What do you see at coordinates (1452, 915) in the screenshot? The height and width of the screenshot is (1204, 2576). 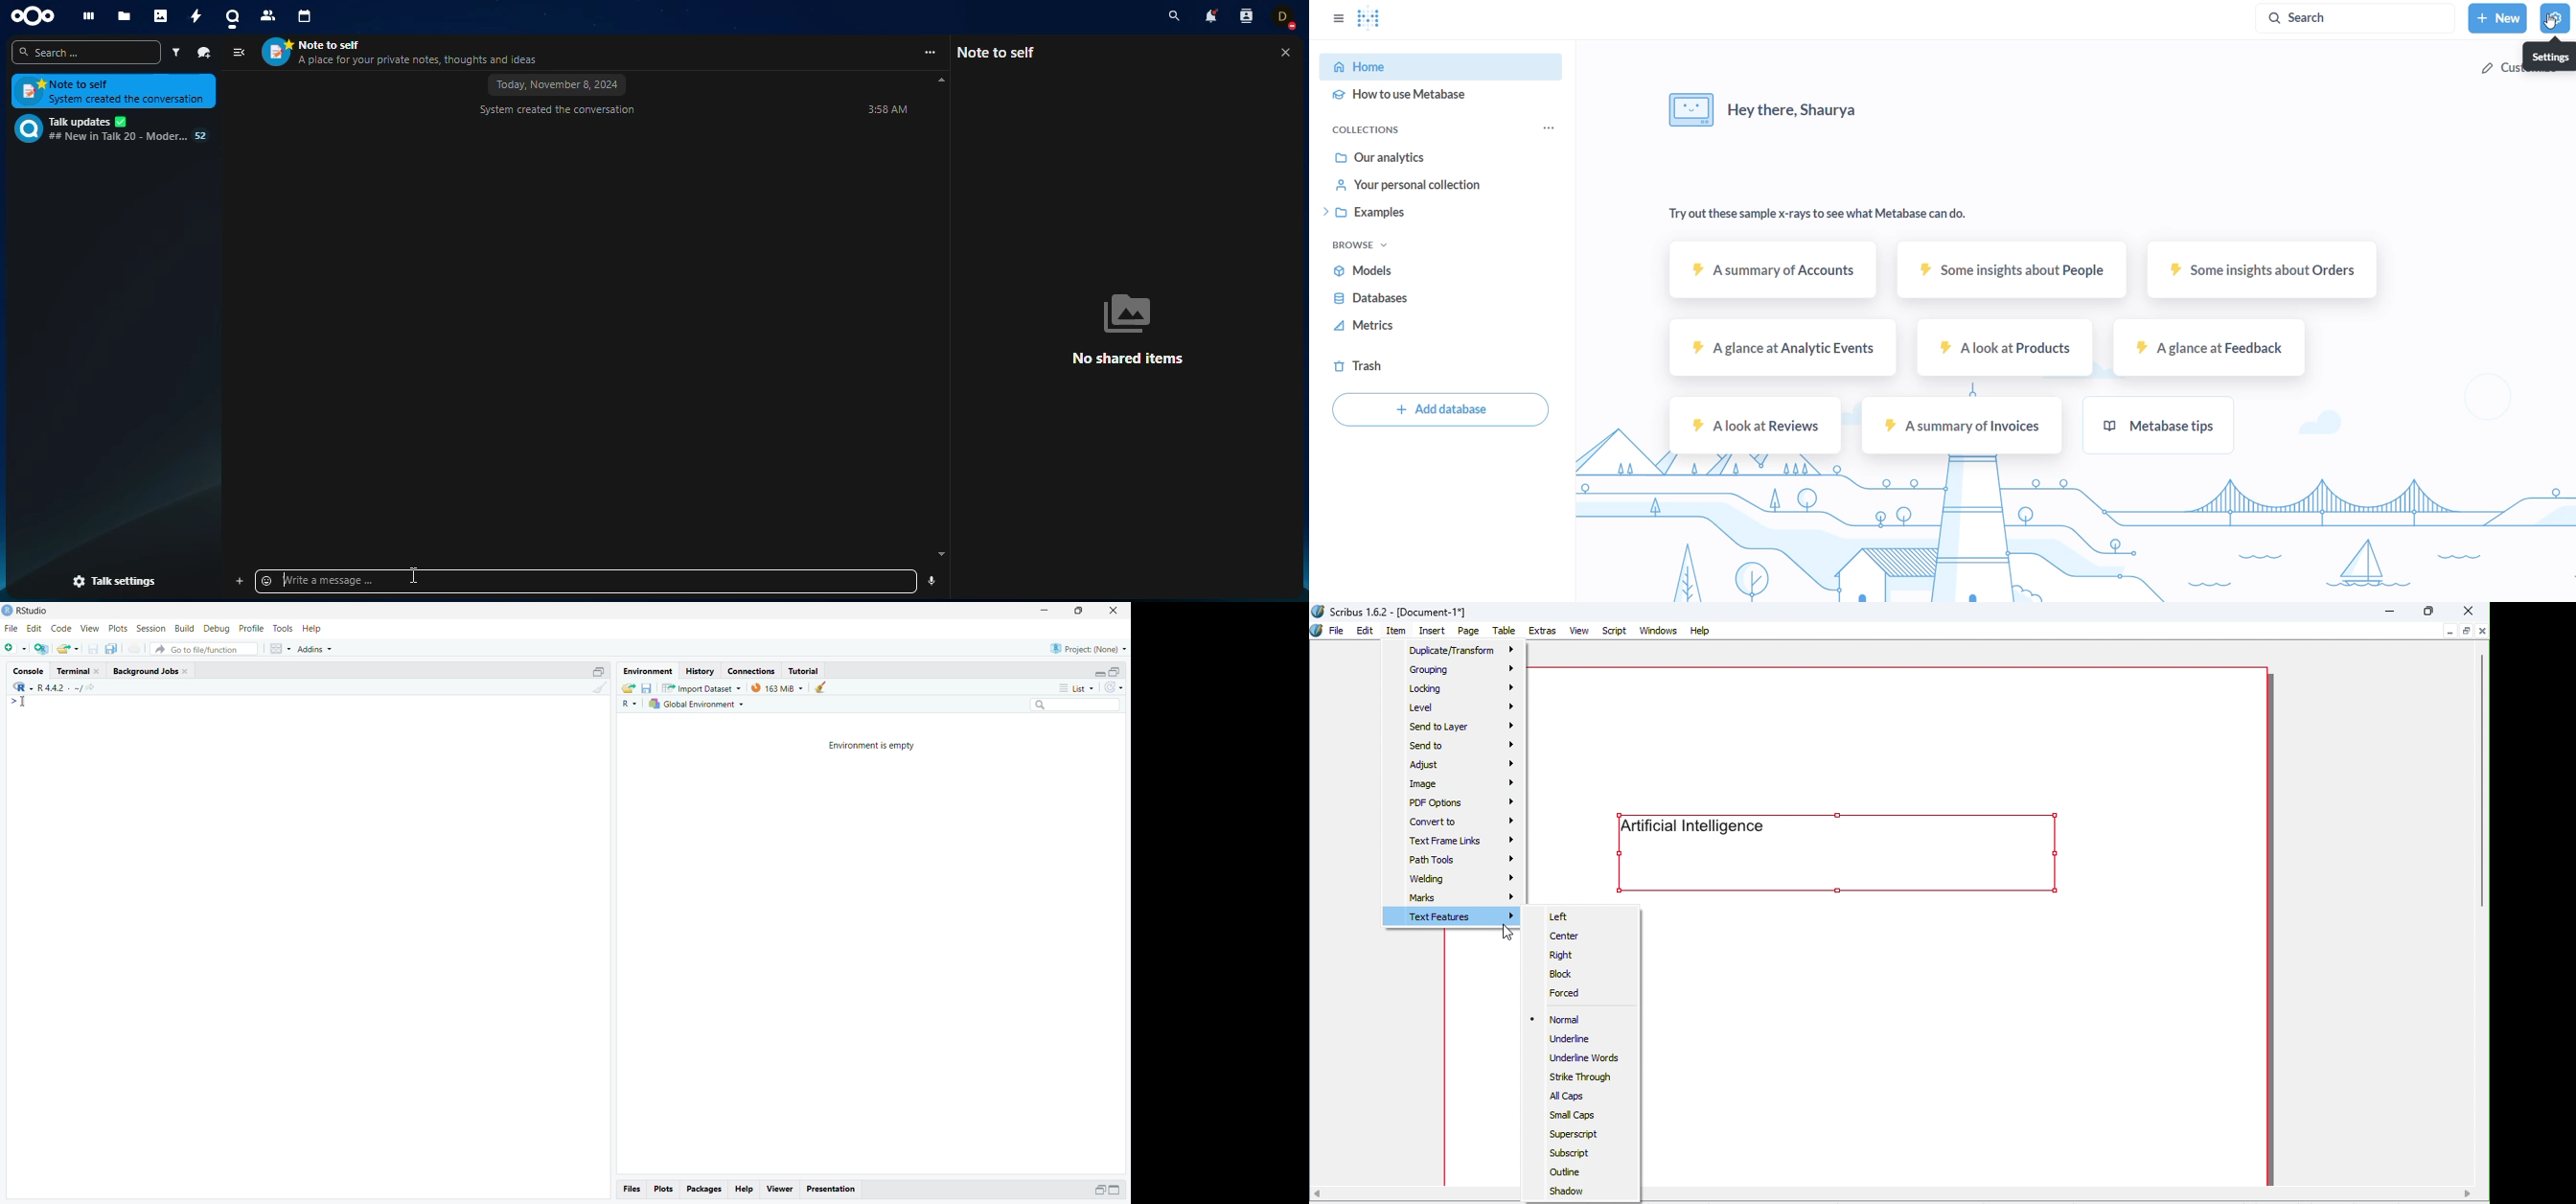 I see `Text features` at bounding box center [1452, 915].